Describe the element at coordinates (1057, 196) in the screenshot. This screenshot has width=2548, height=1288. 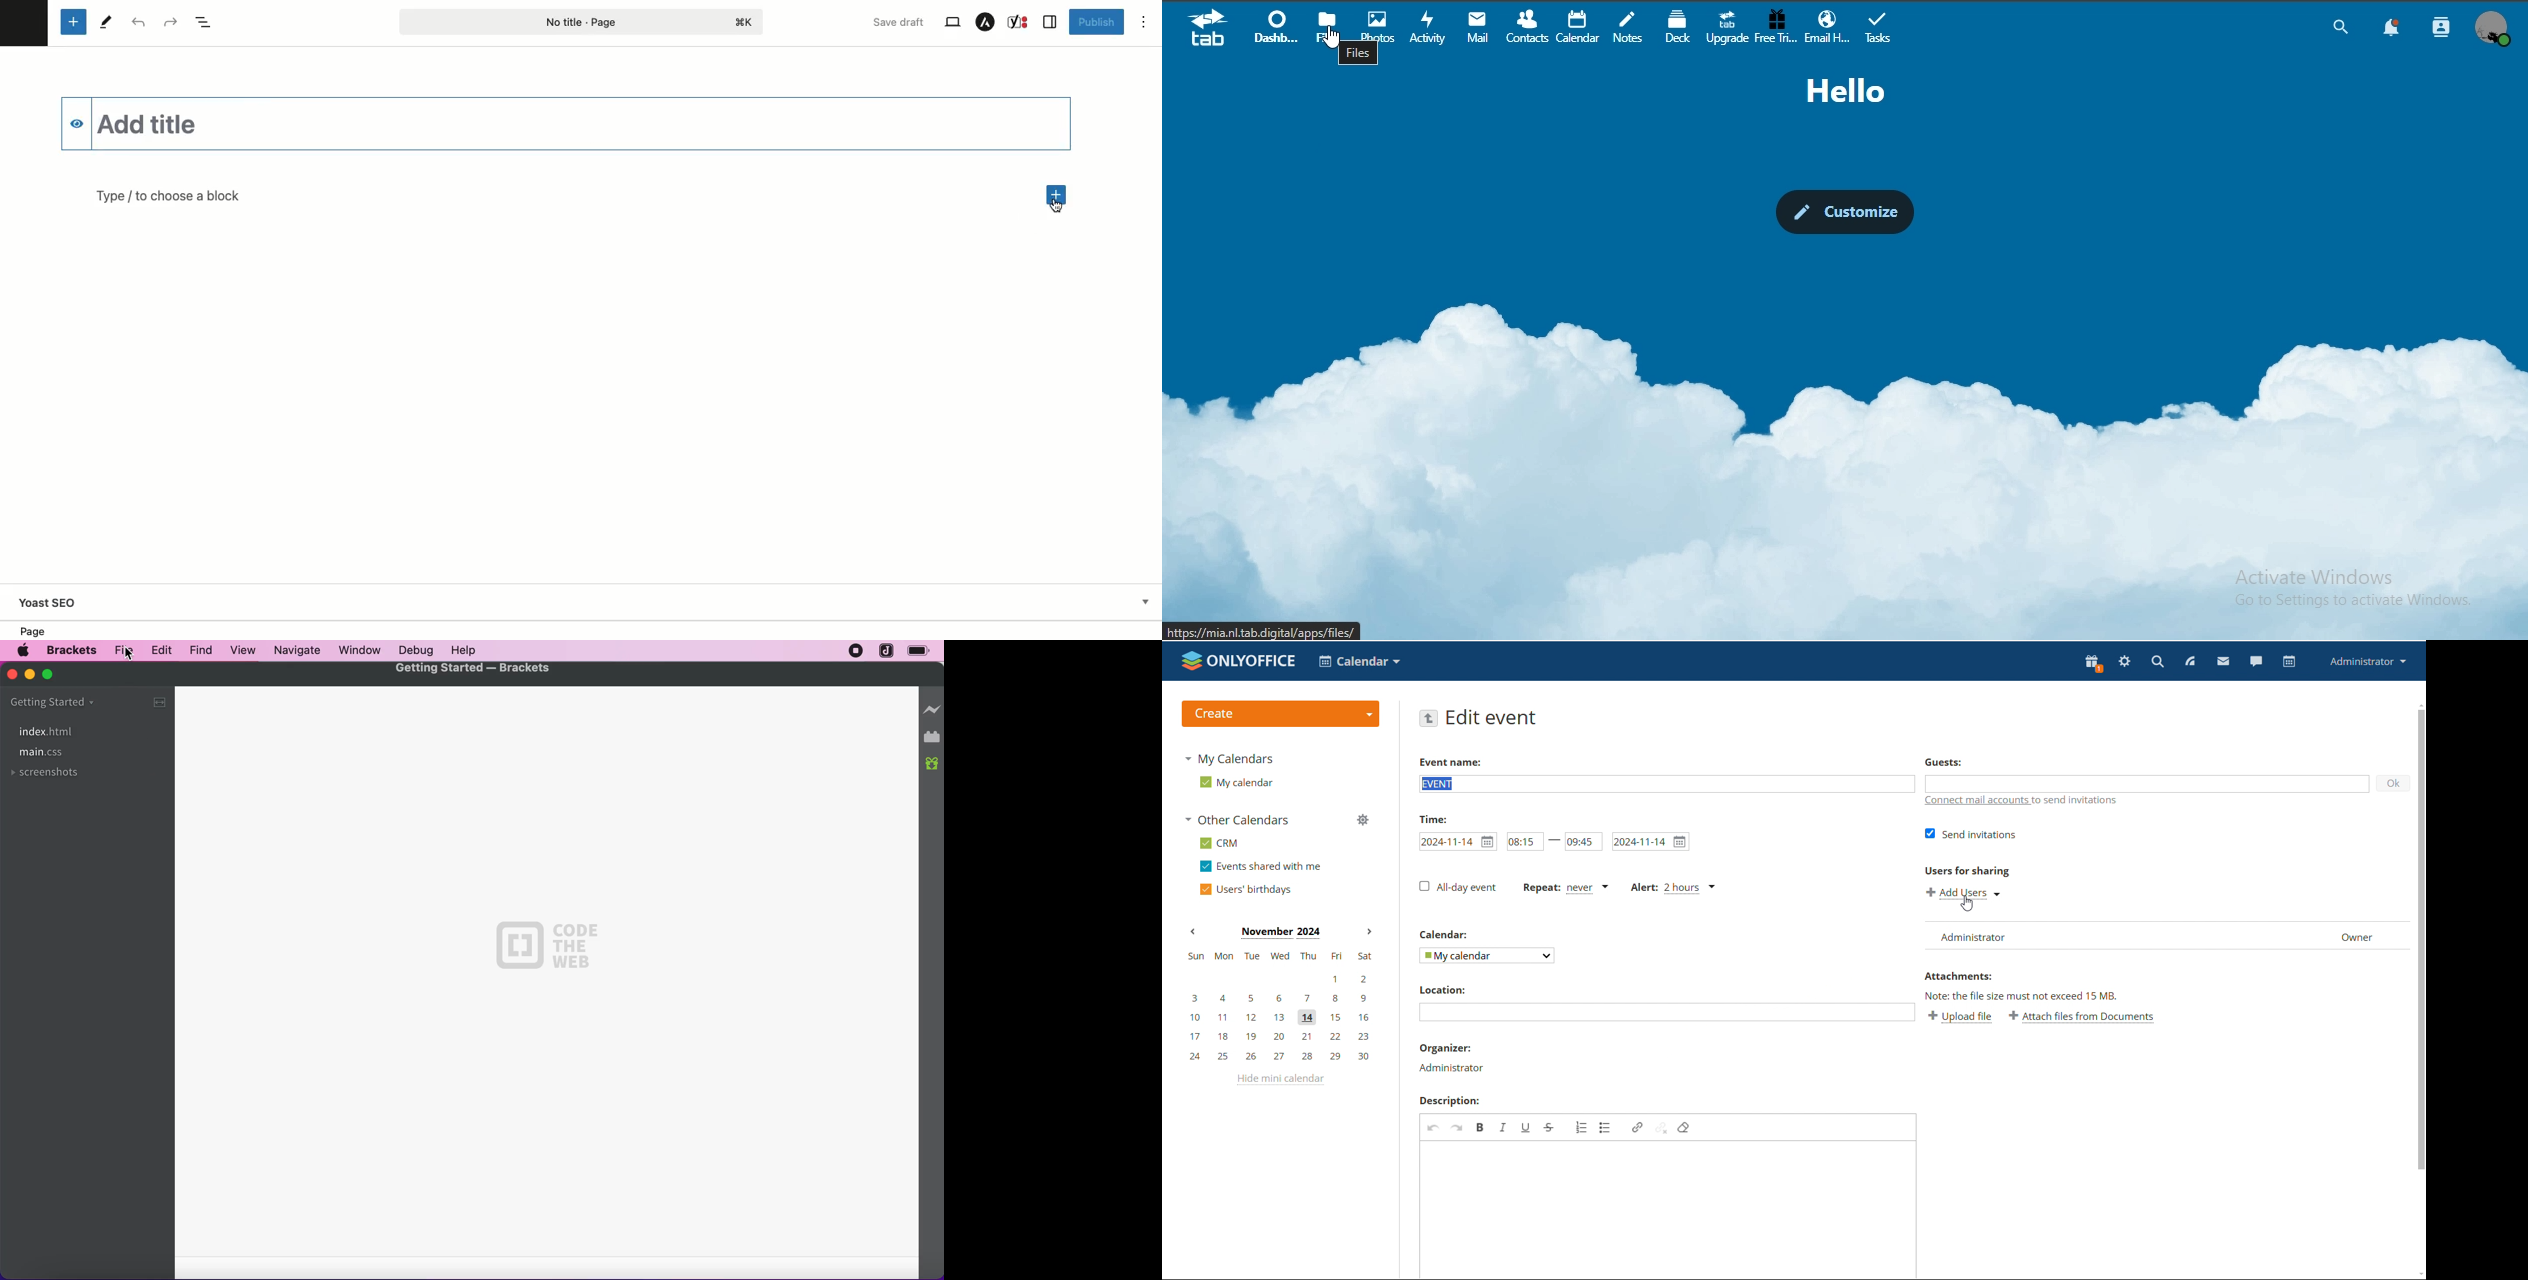
I see `Add block` at that location.